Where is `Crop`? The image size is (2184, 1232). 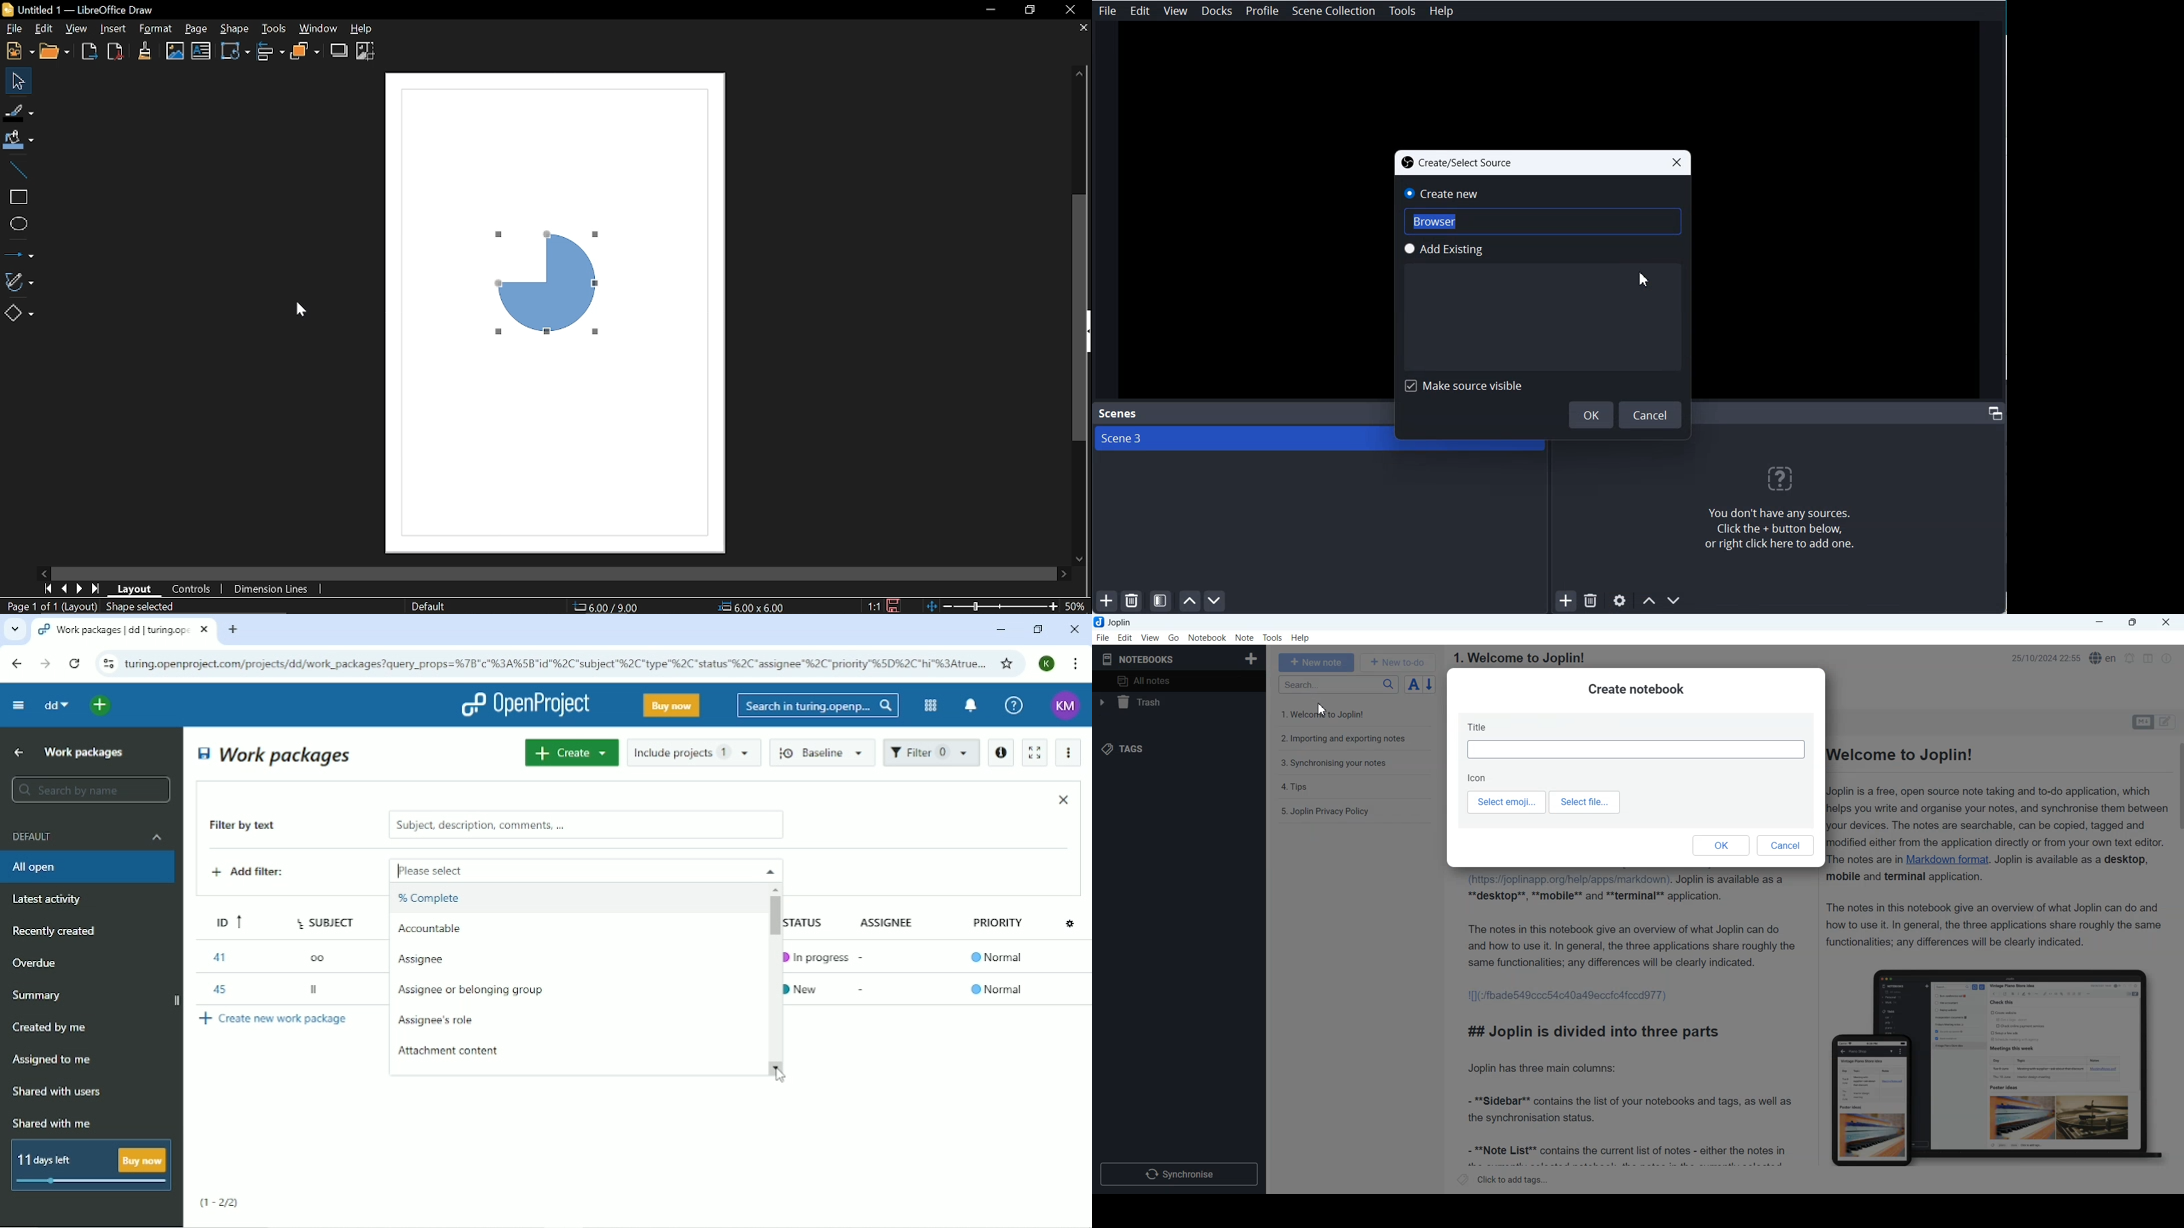 Crop is located at coordinates (365, 51).